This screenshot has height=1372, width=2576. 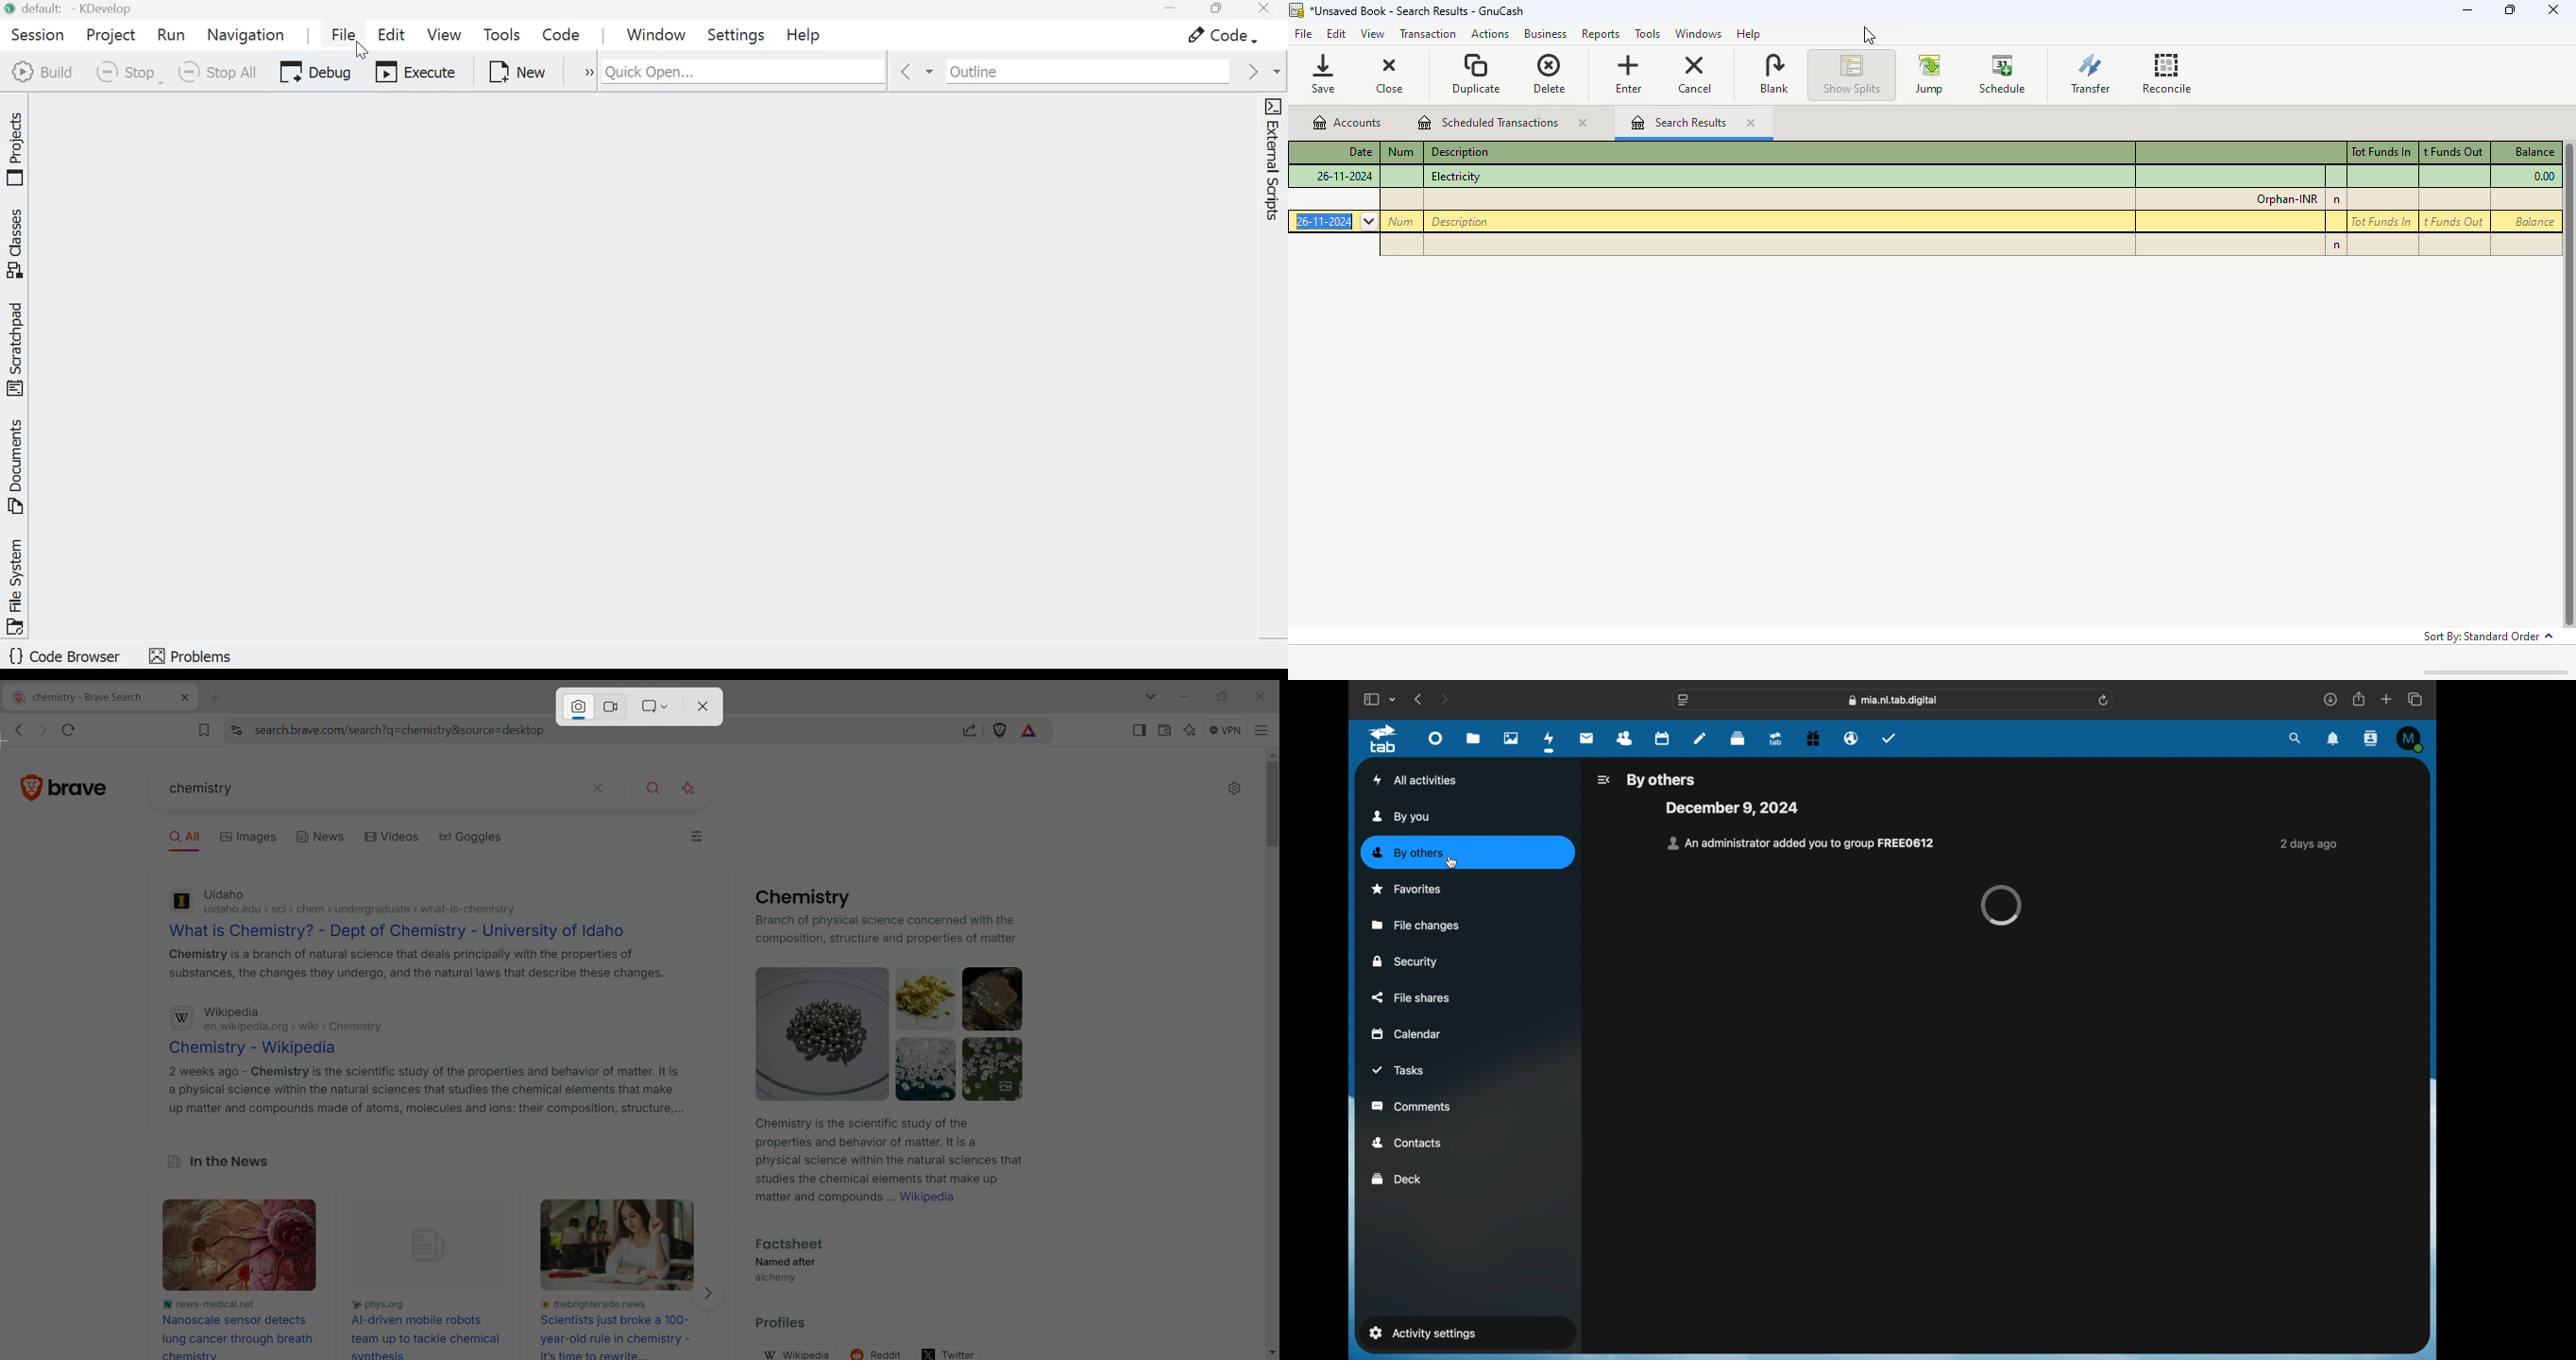 I want to click on balance, so click(x=2534, y=152).